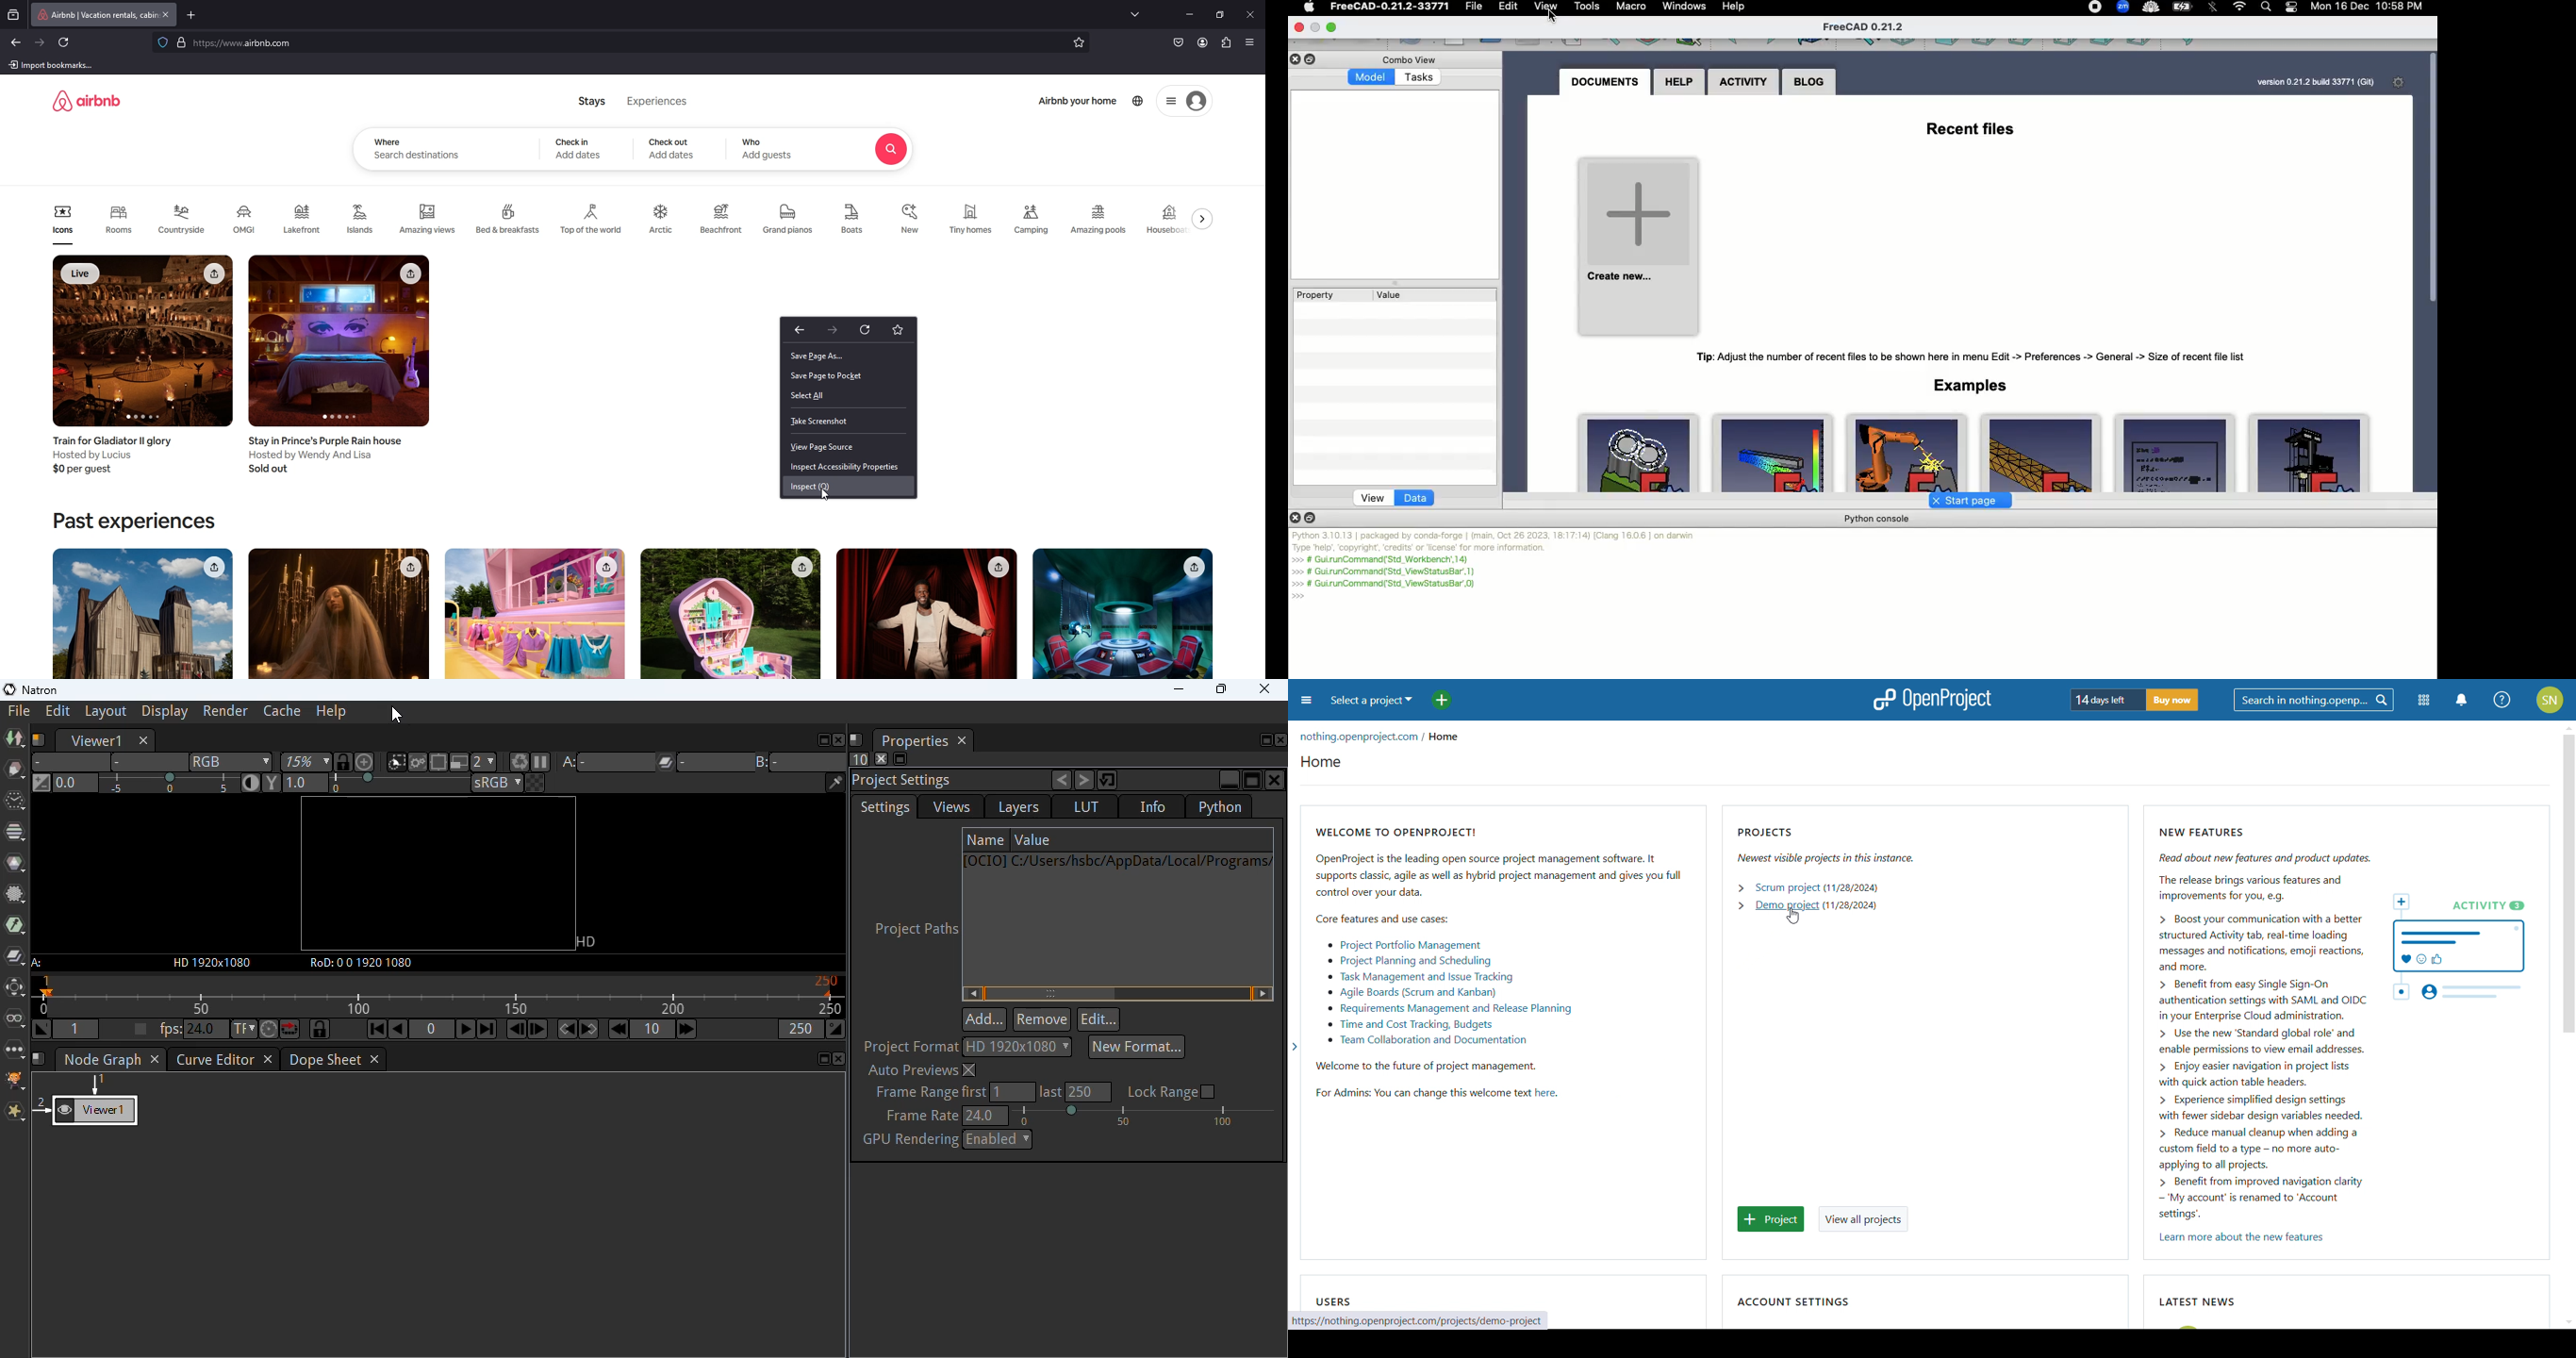 The image size is (2576, 1372). What do you see at coordinates (1773, 452) in the screenshot?
I see `FemCalculixCantile ver3D.FCStd 148Kb` at bounding box center [1773, 452].